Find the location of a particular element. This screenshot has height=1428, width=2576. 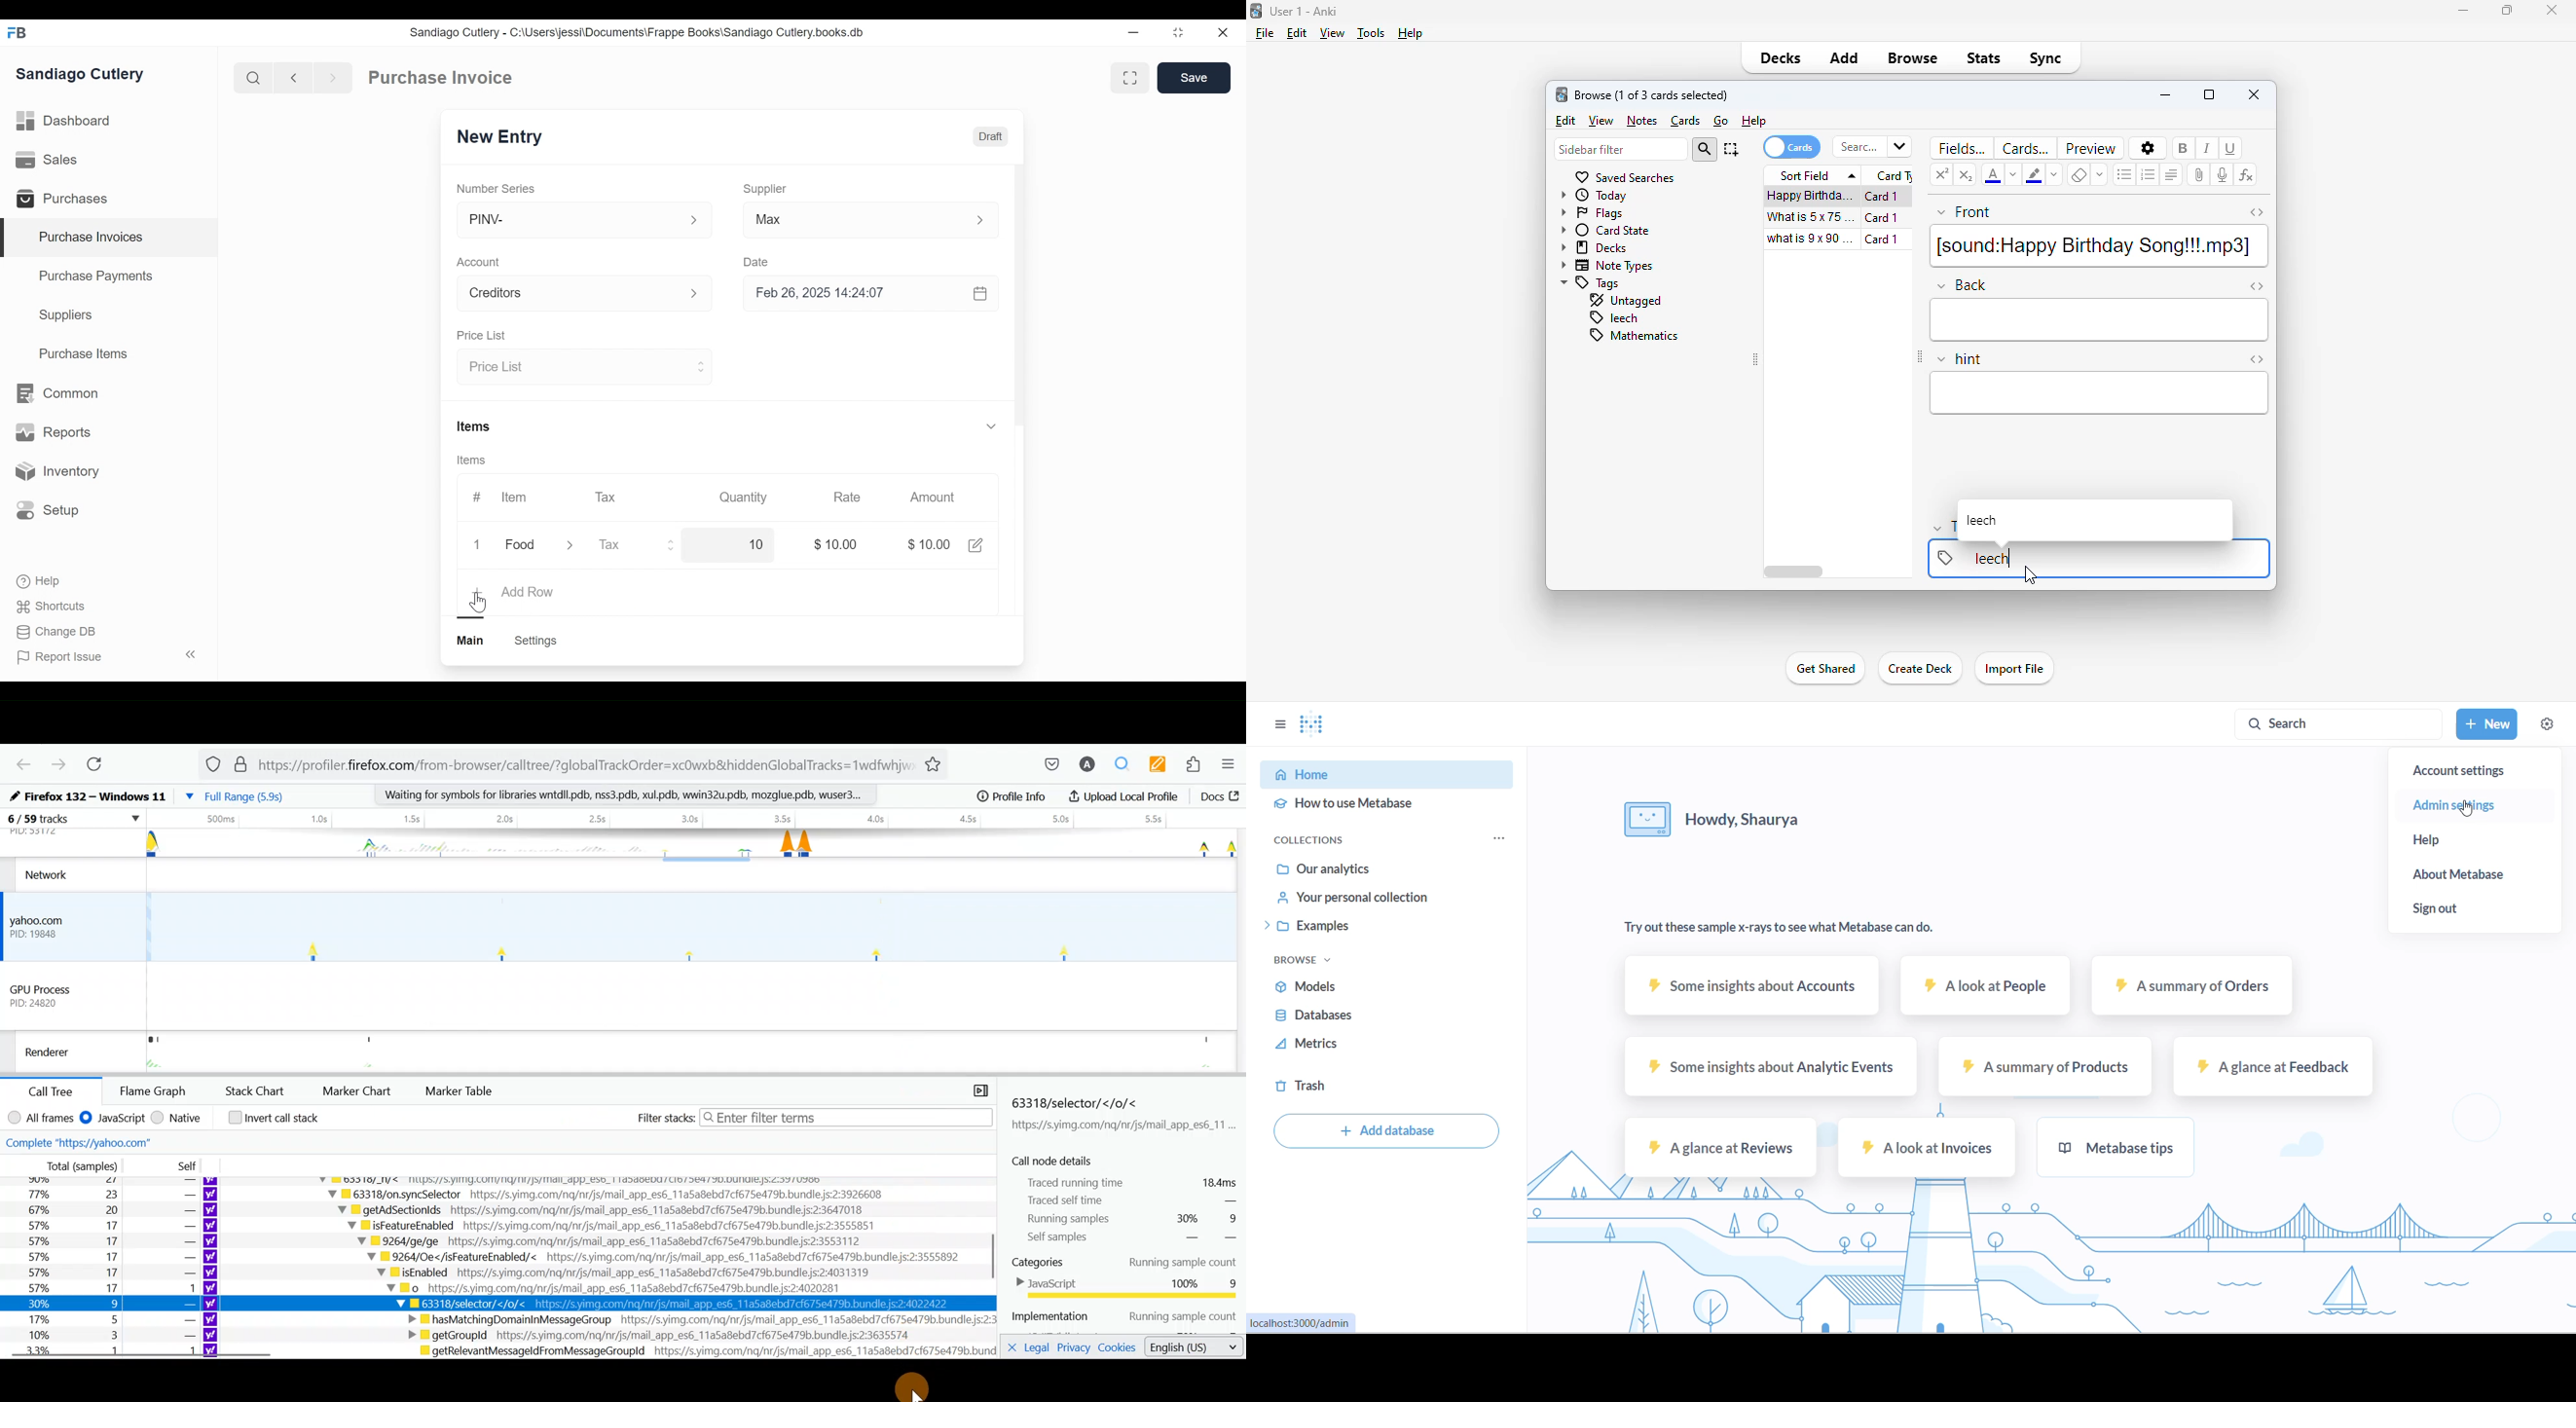

change color is located at coordinates (2014, 175).